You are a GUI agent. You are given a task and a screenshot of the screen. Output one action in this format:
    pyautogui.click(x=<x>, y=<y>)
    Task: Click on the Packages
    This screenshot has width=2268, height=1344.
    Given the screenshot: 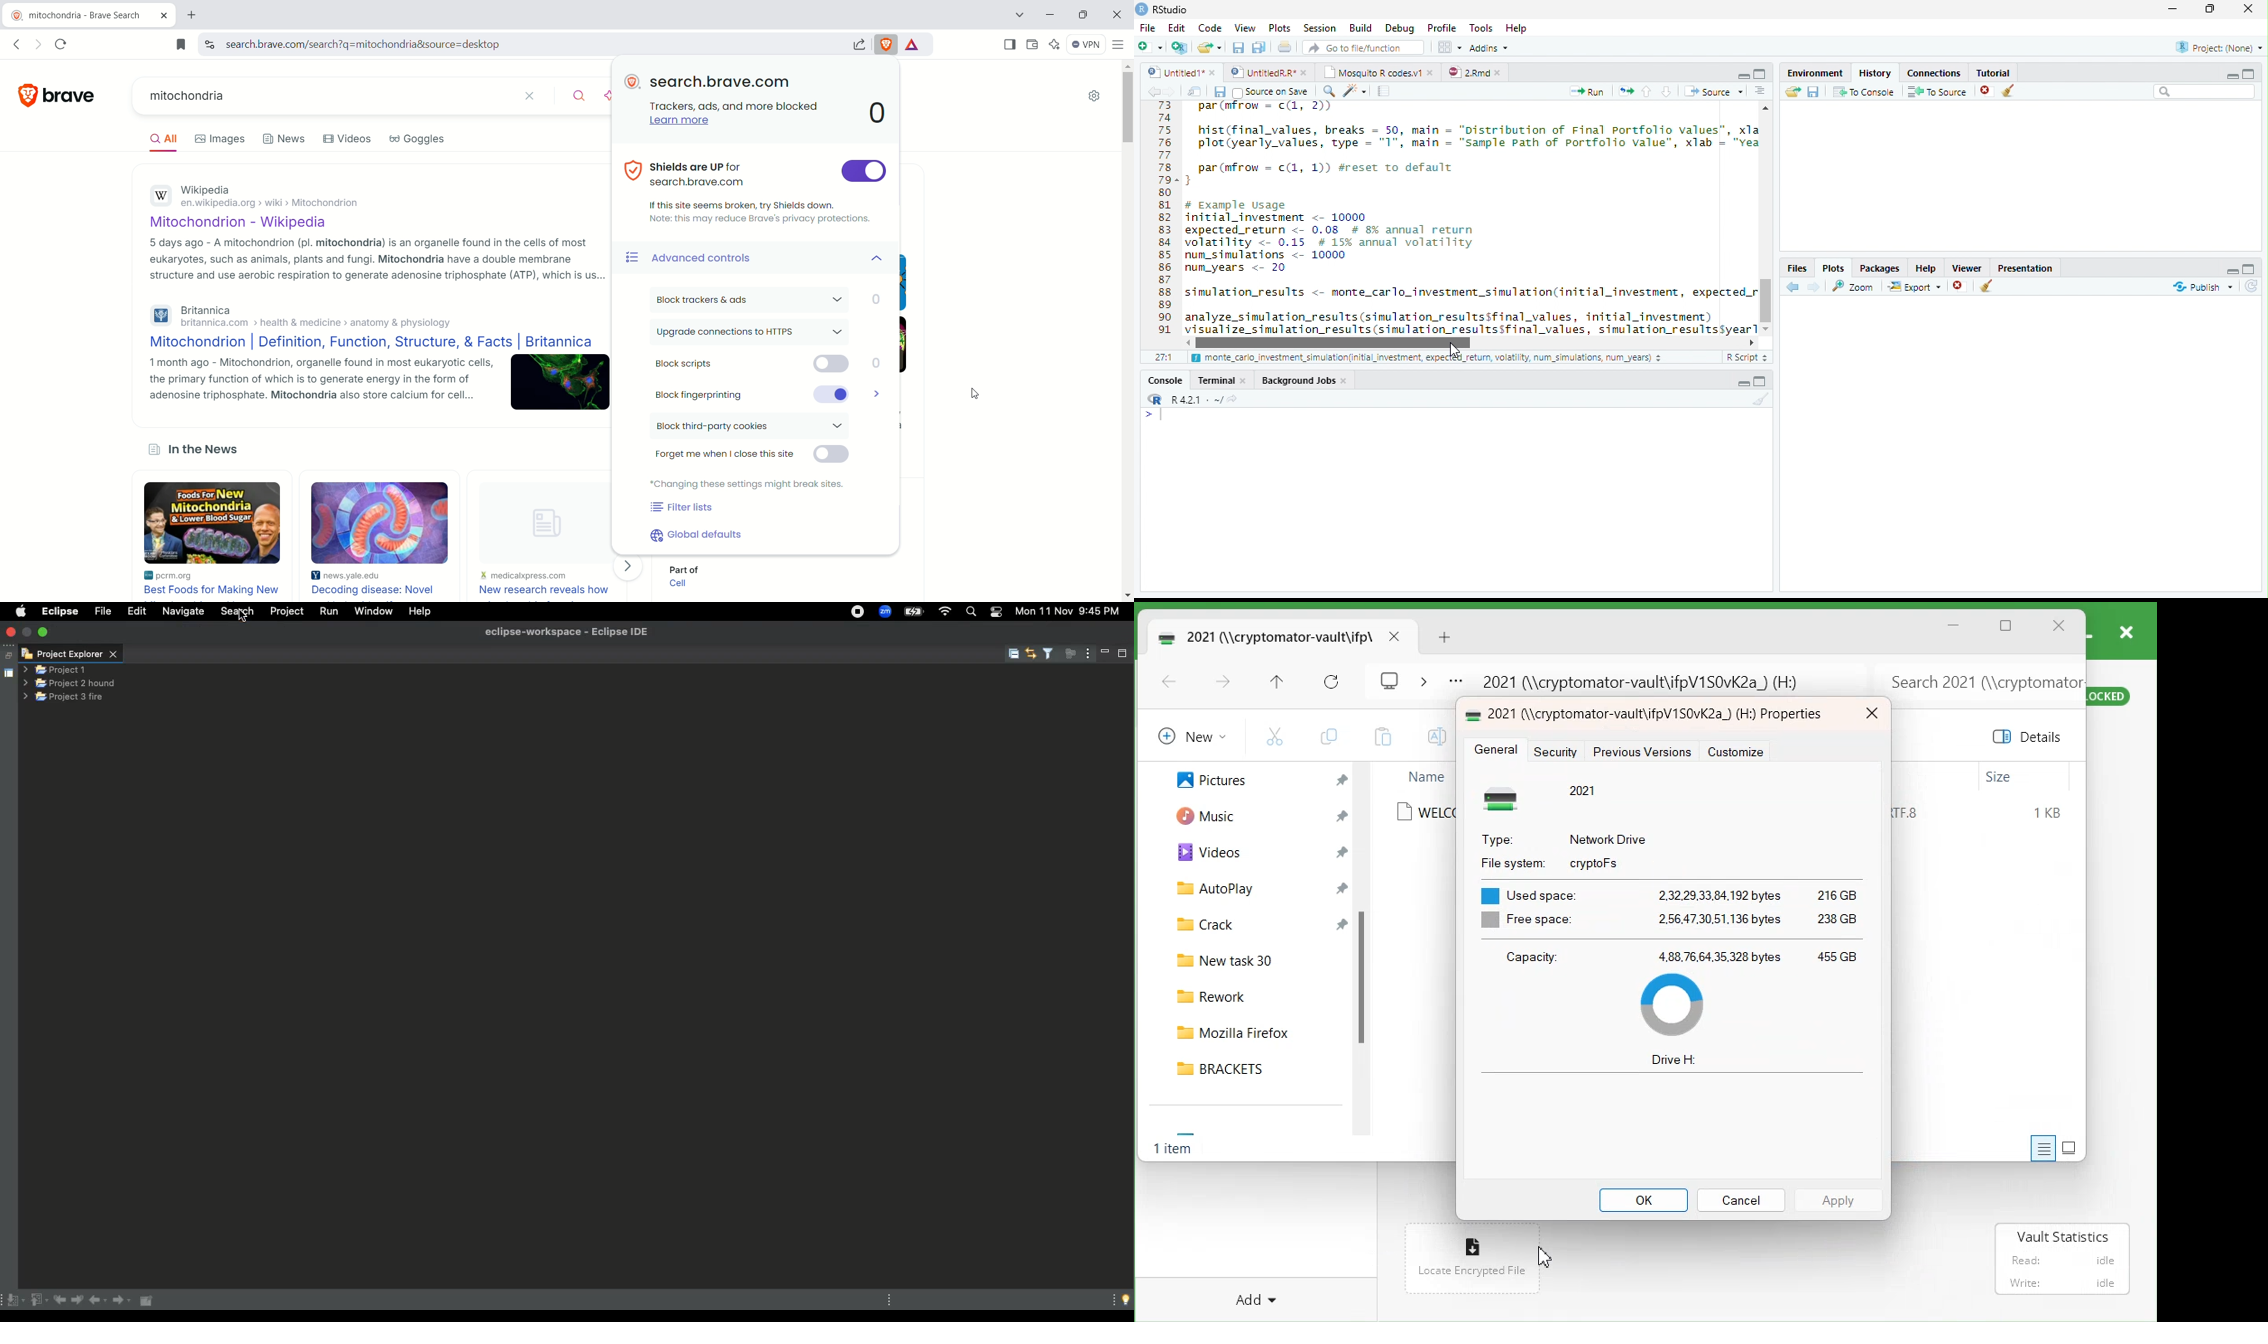 What is the action you would take?
    pyautogui.click(x=1879, y=267)
    